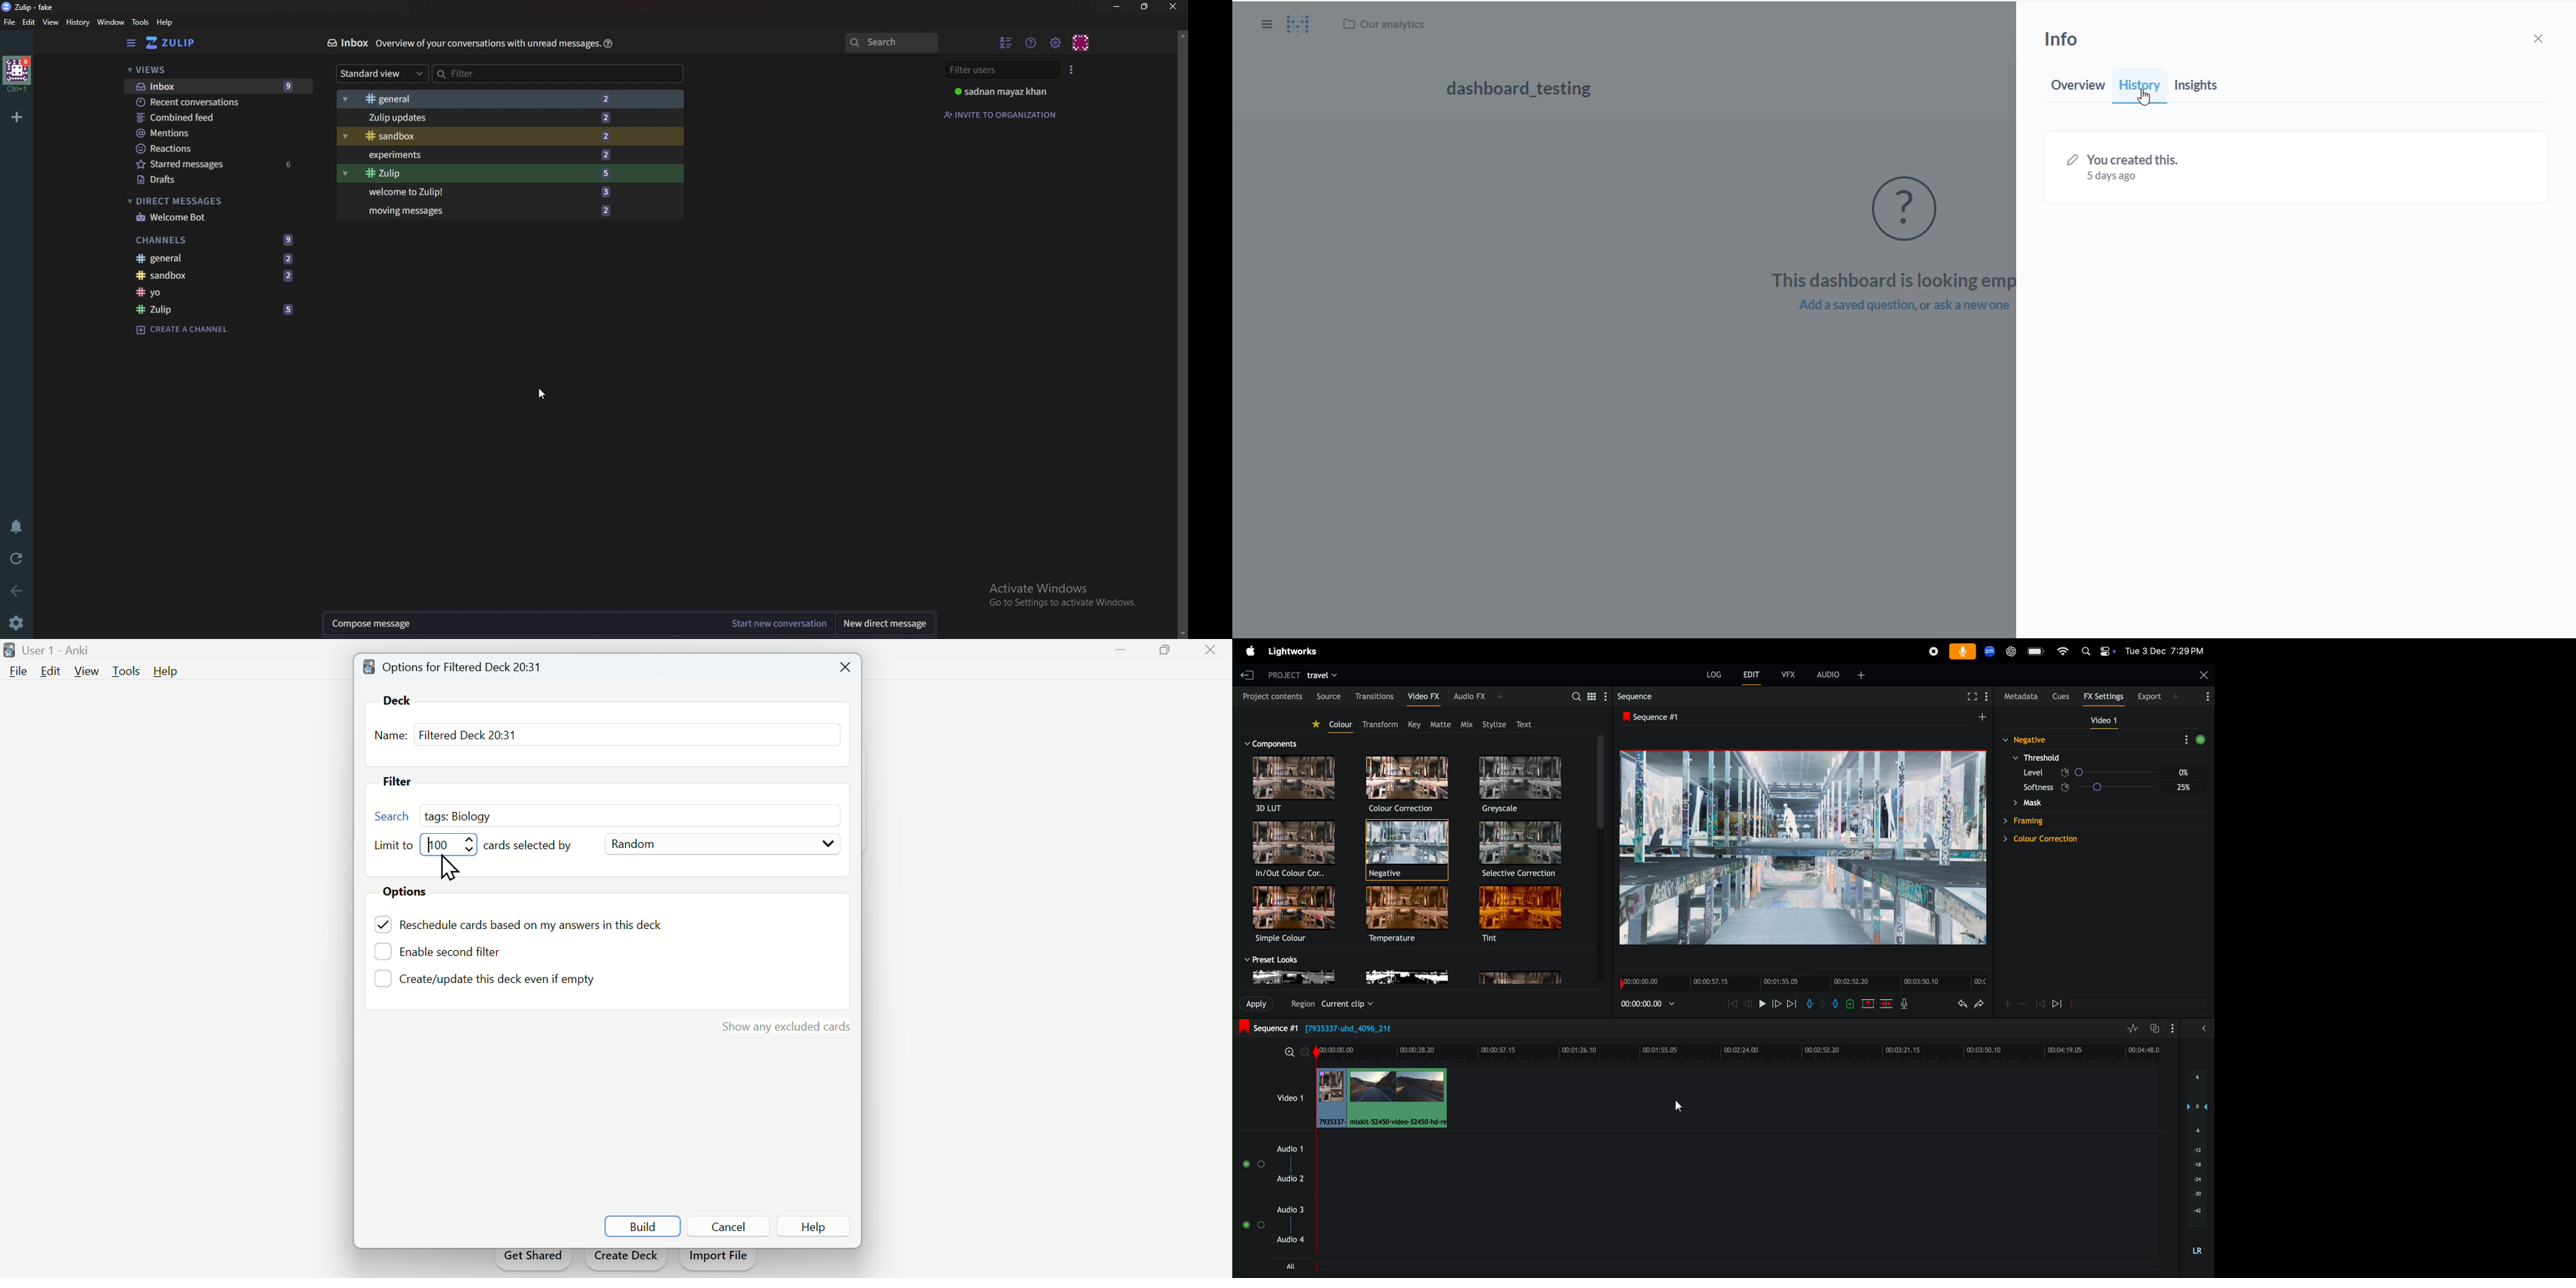 This screenshot has width=2576, height=1288. I want to click on previous, so click(2040, 1003).